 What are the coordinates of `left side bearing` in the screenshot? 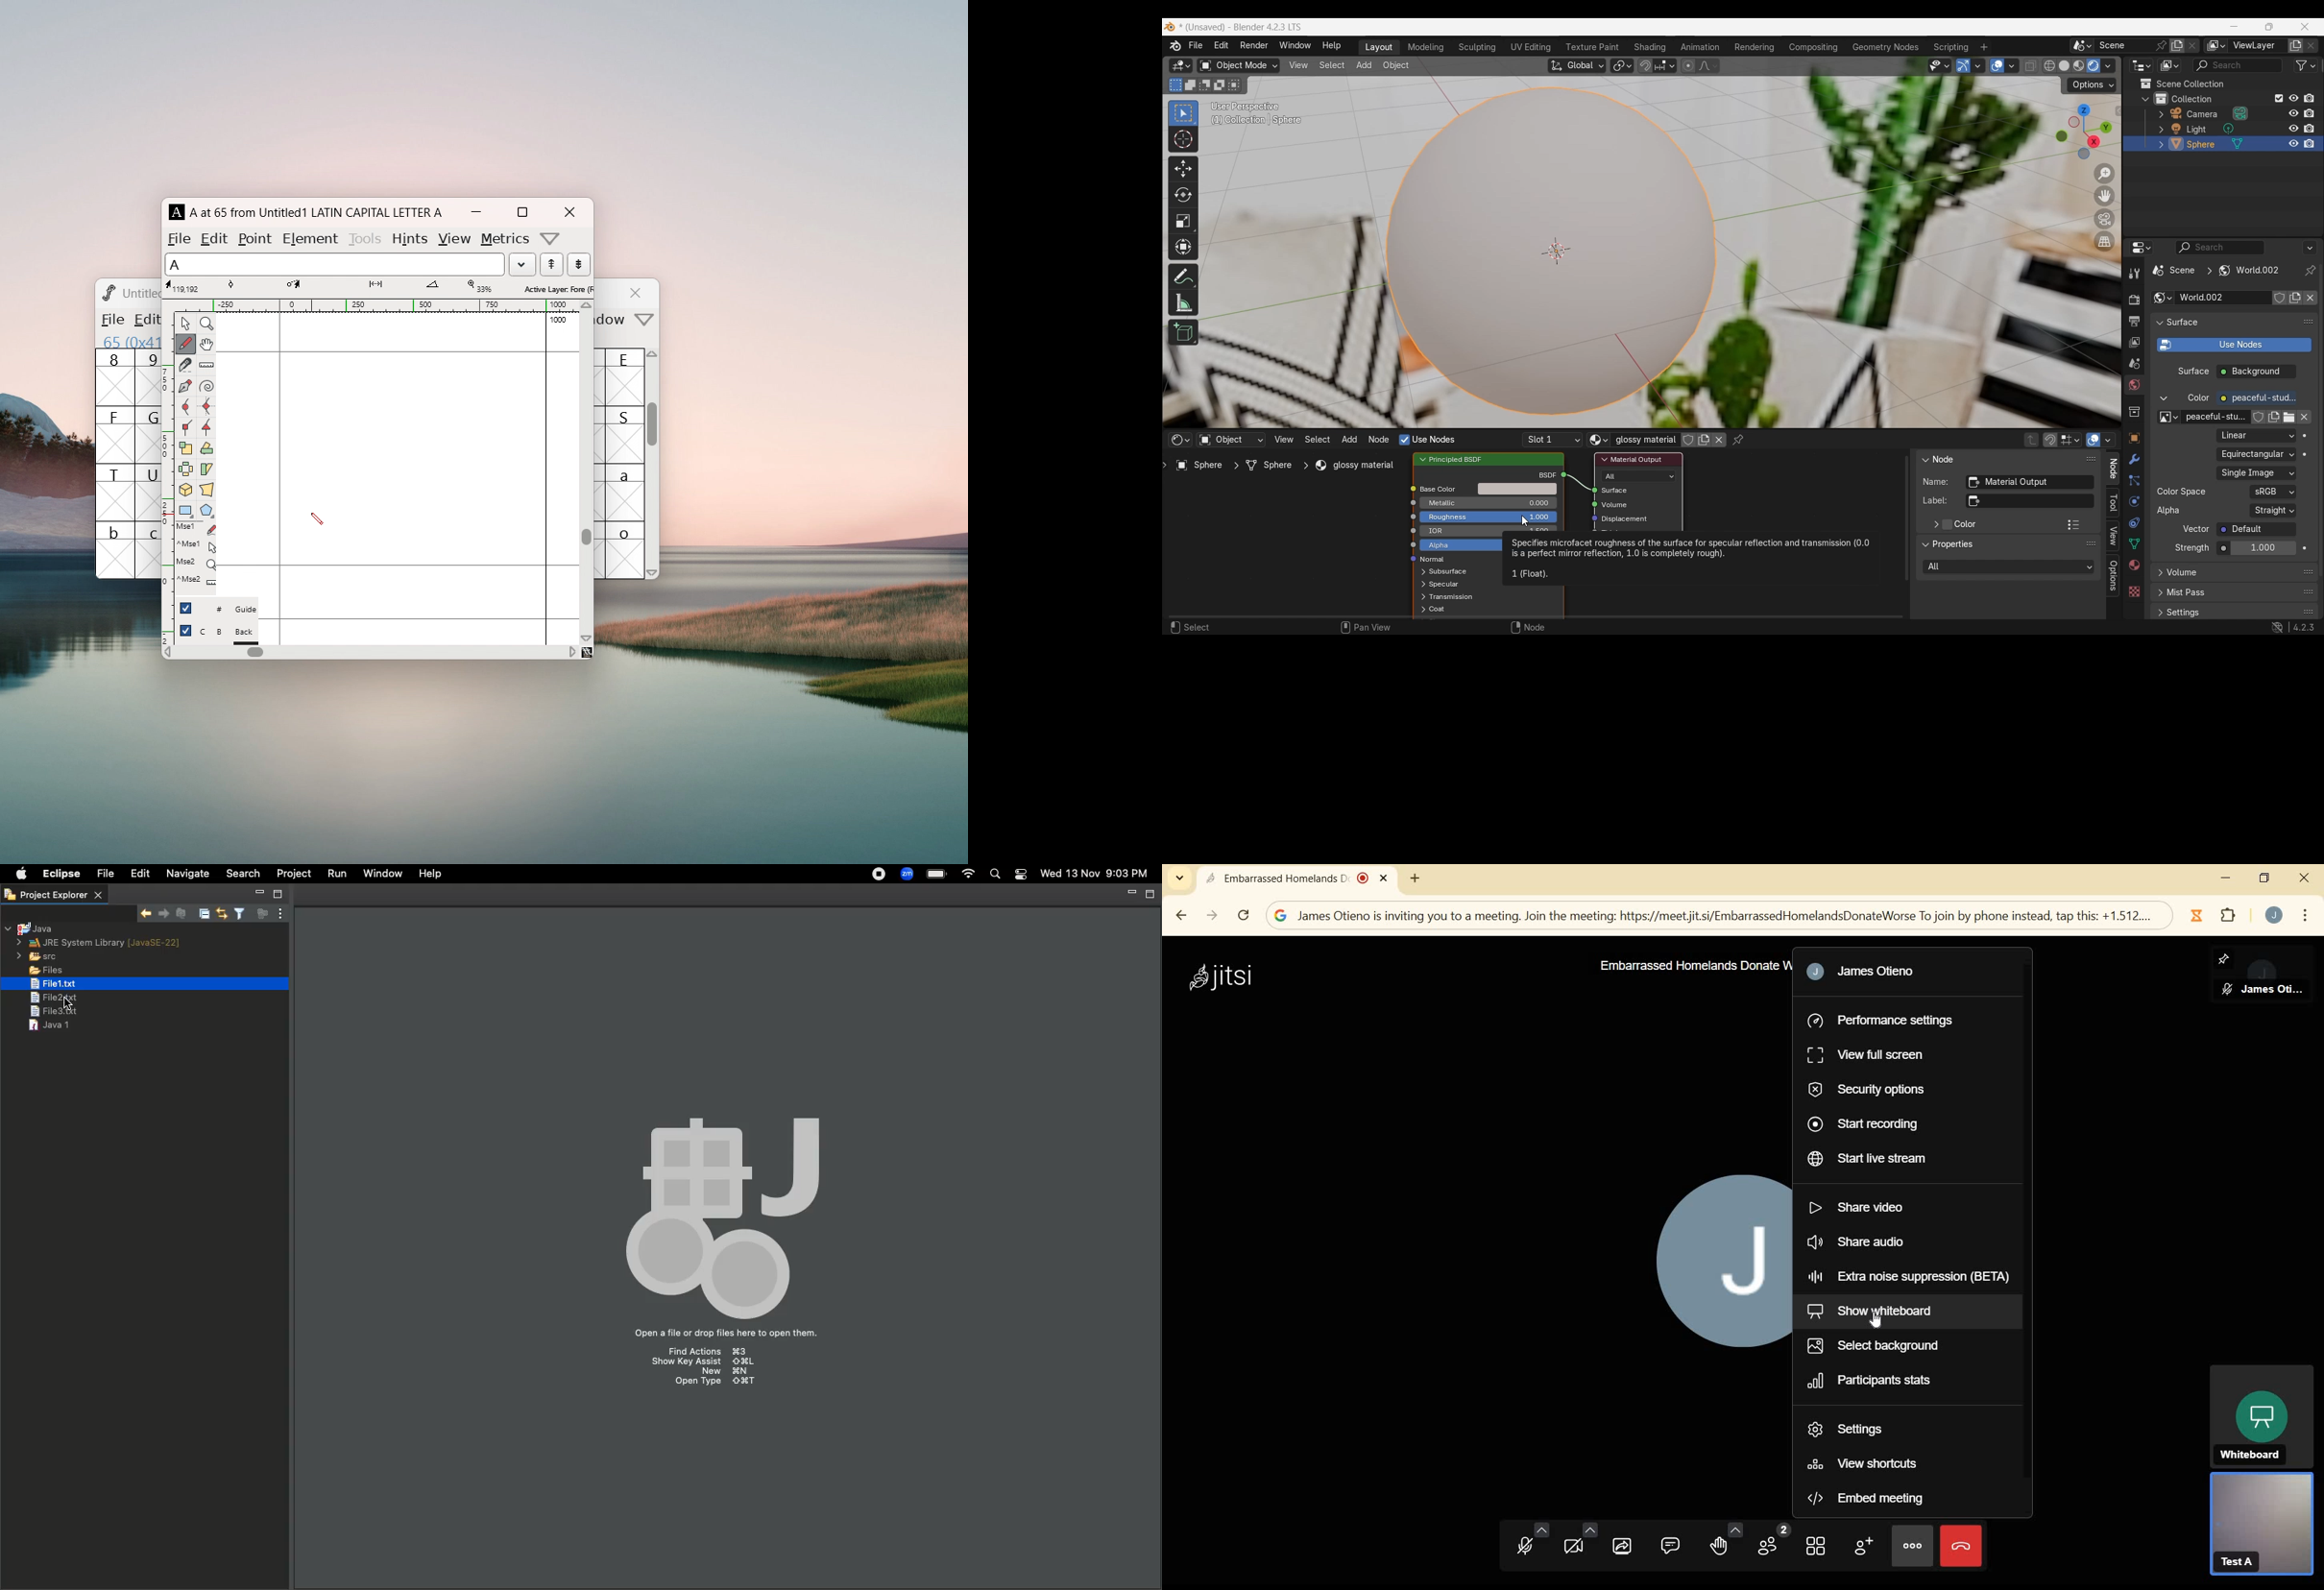 It's located at (280, 478).